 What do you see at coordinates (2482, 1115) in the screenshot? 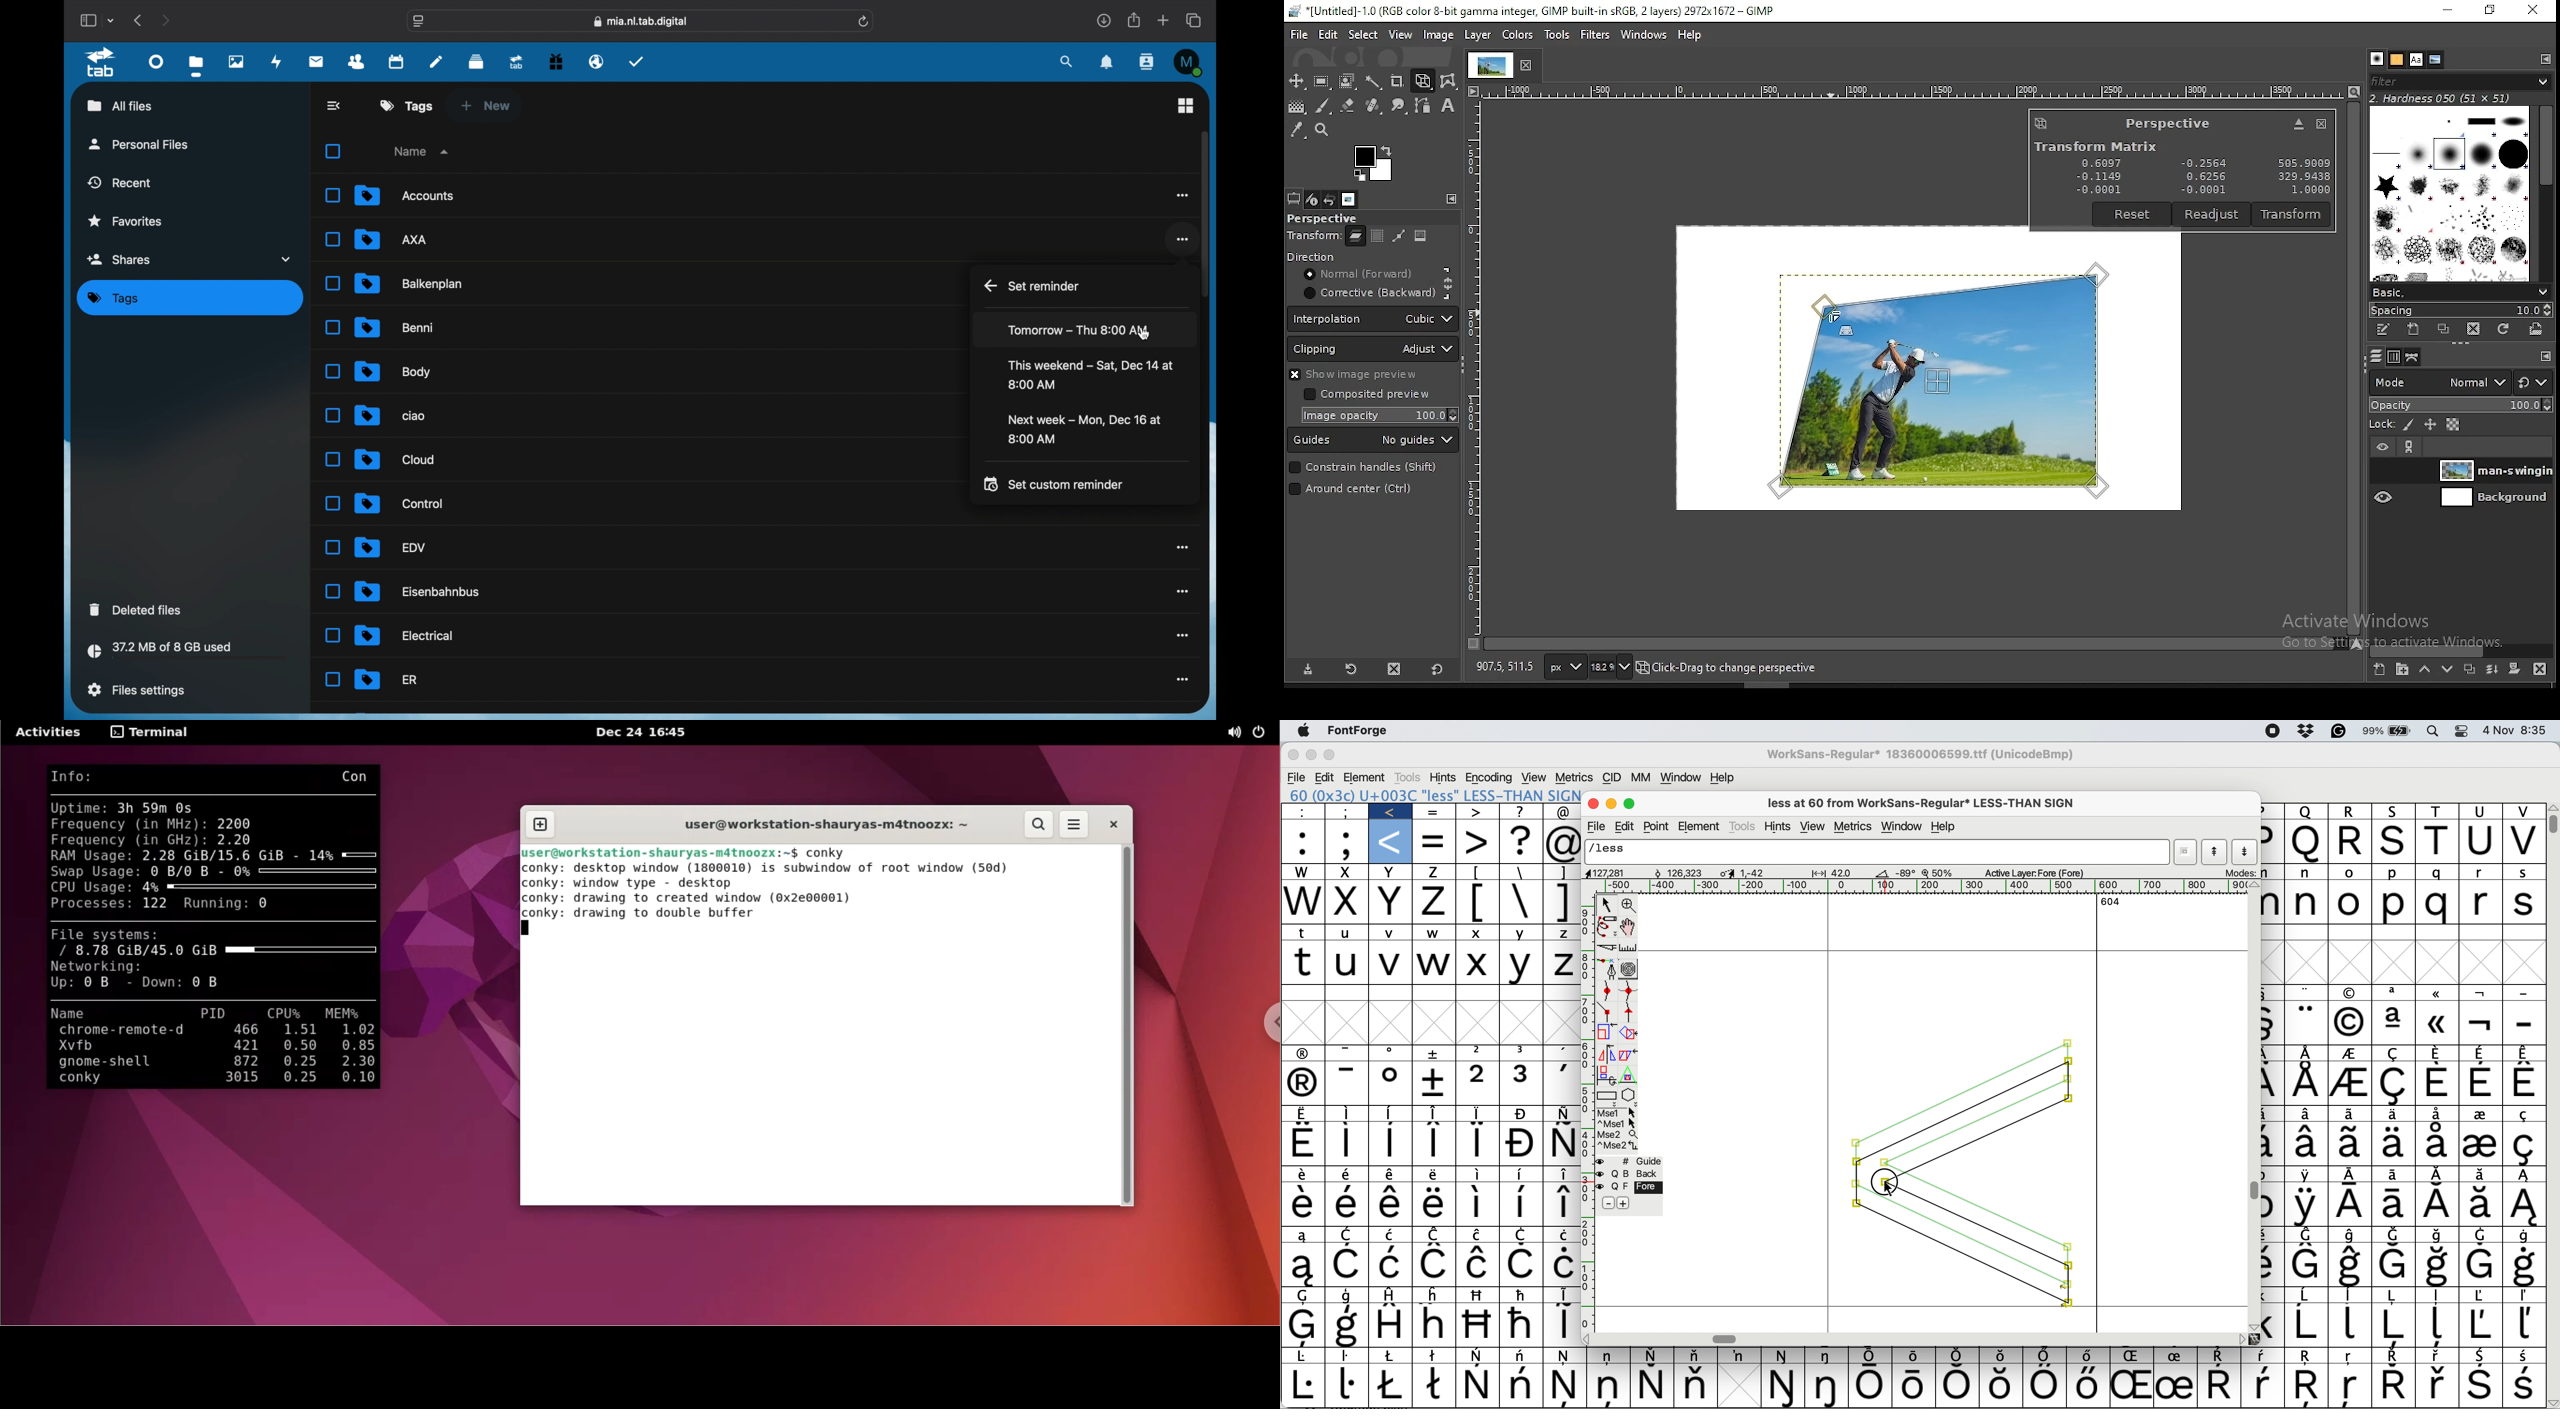
I see `Symbol` at bounding box center [2482, 1115].